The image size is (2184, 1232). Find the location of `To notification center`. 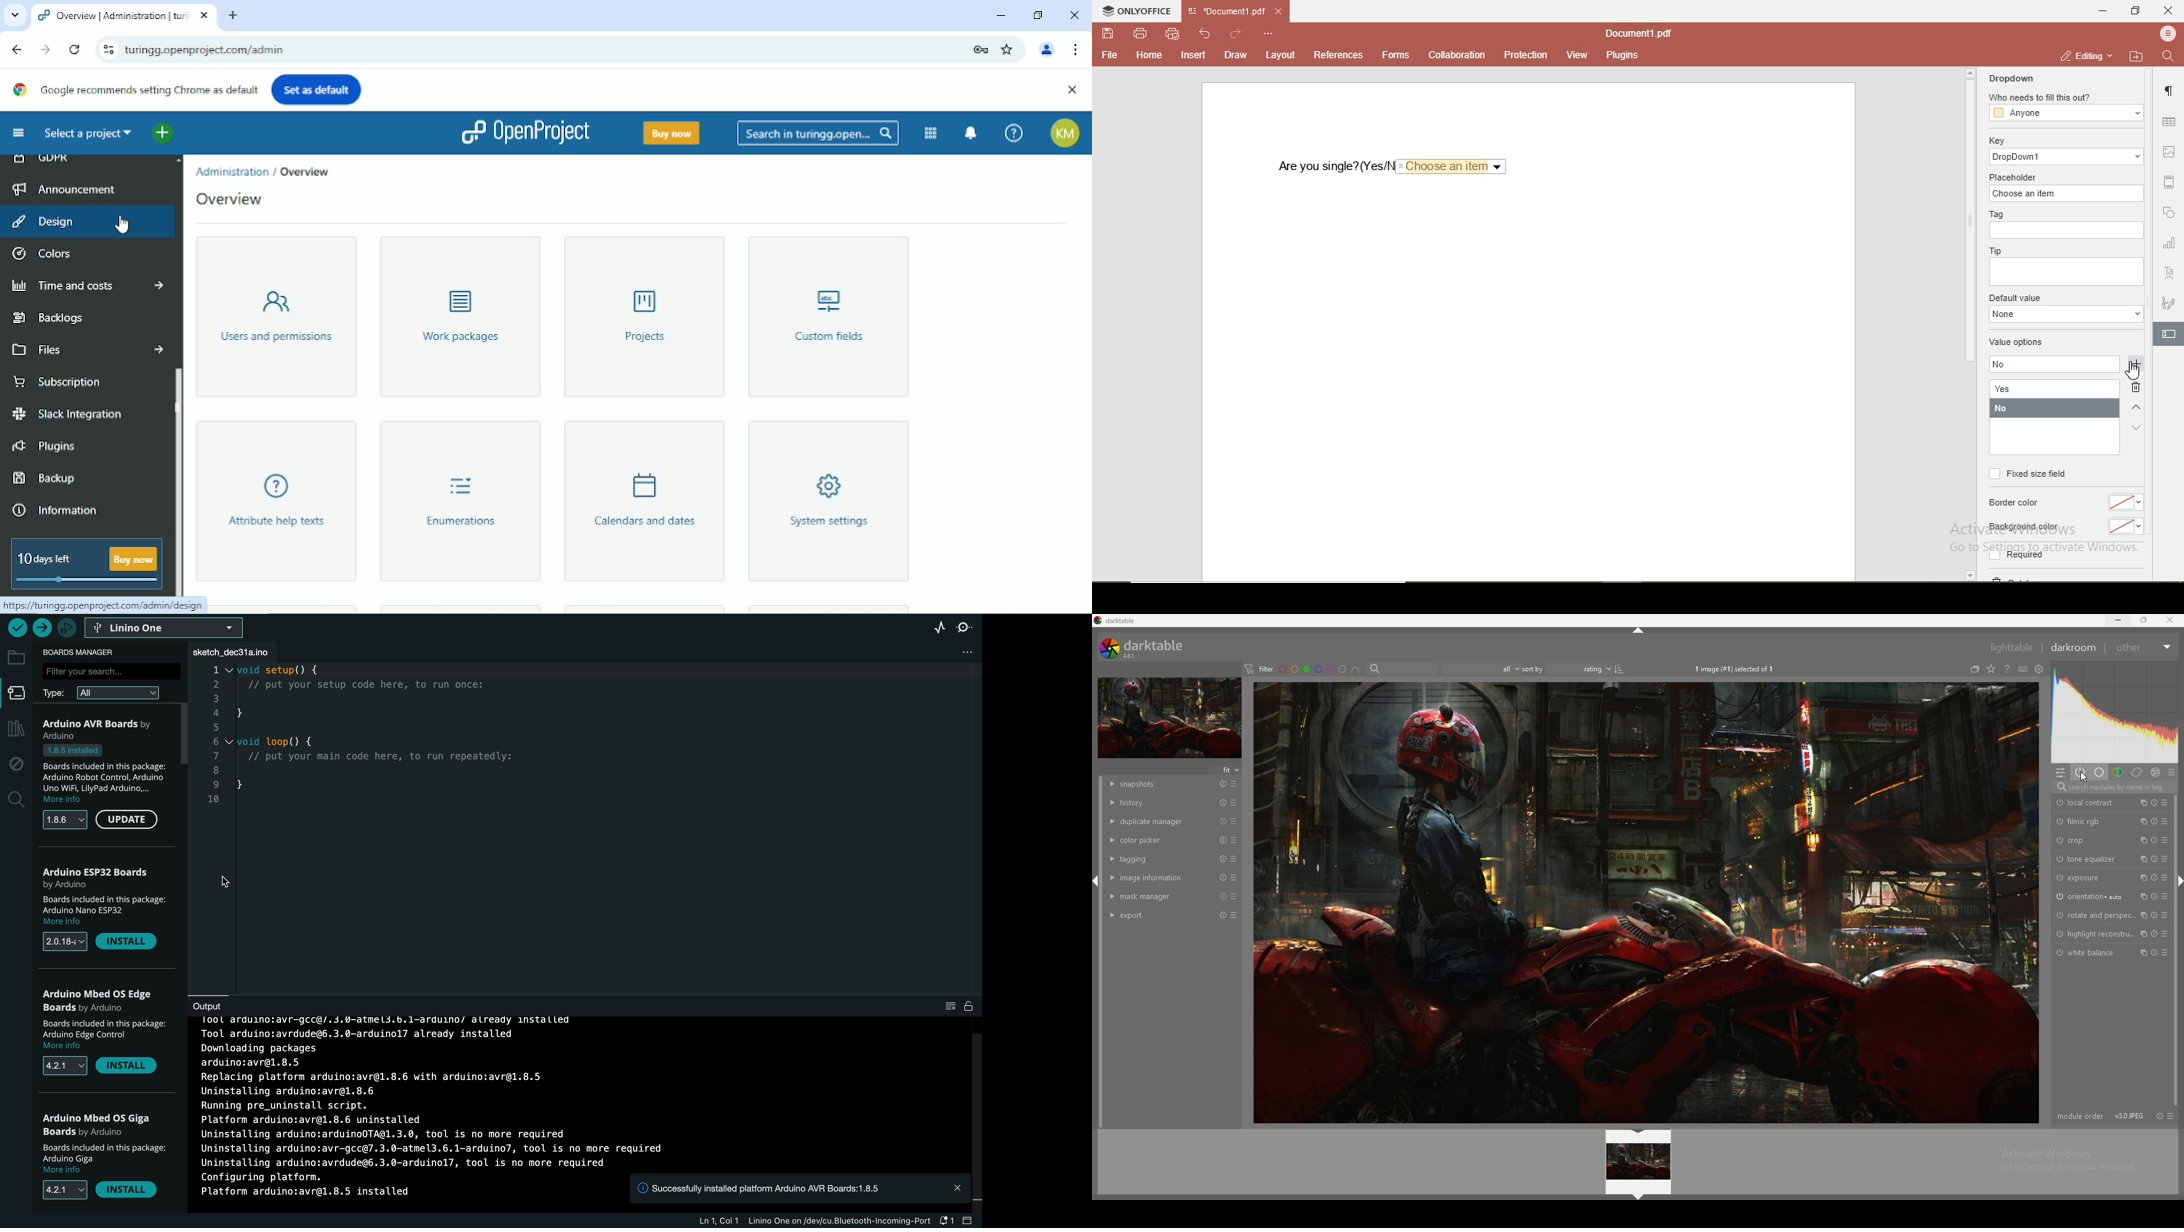

To notification center is located at coordinates (972, 132).